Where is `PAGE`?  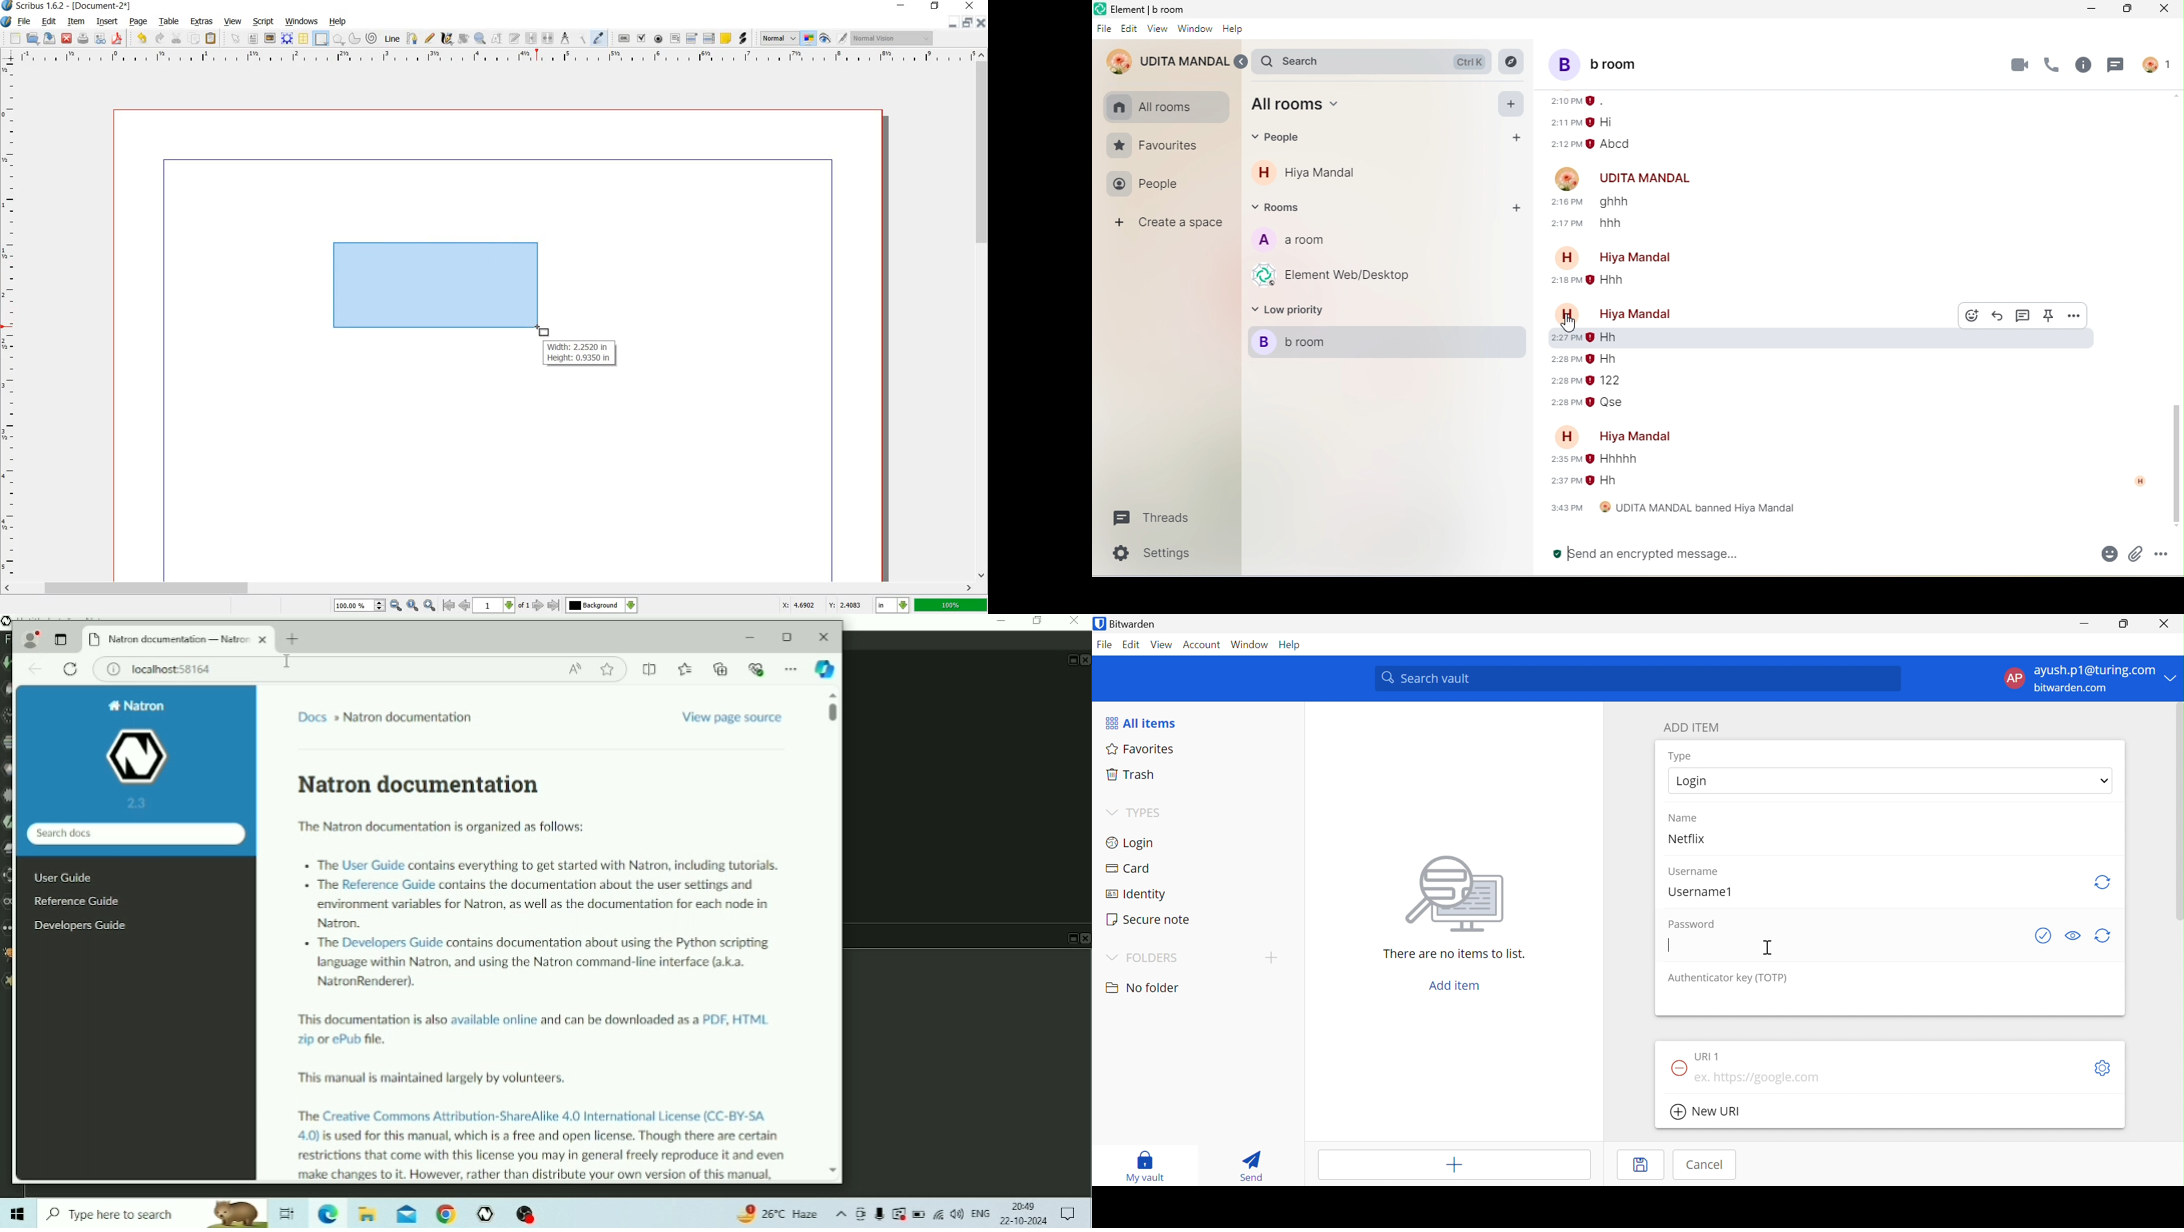
PAGE is located at coordinates (138, 23).